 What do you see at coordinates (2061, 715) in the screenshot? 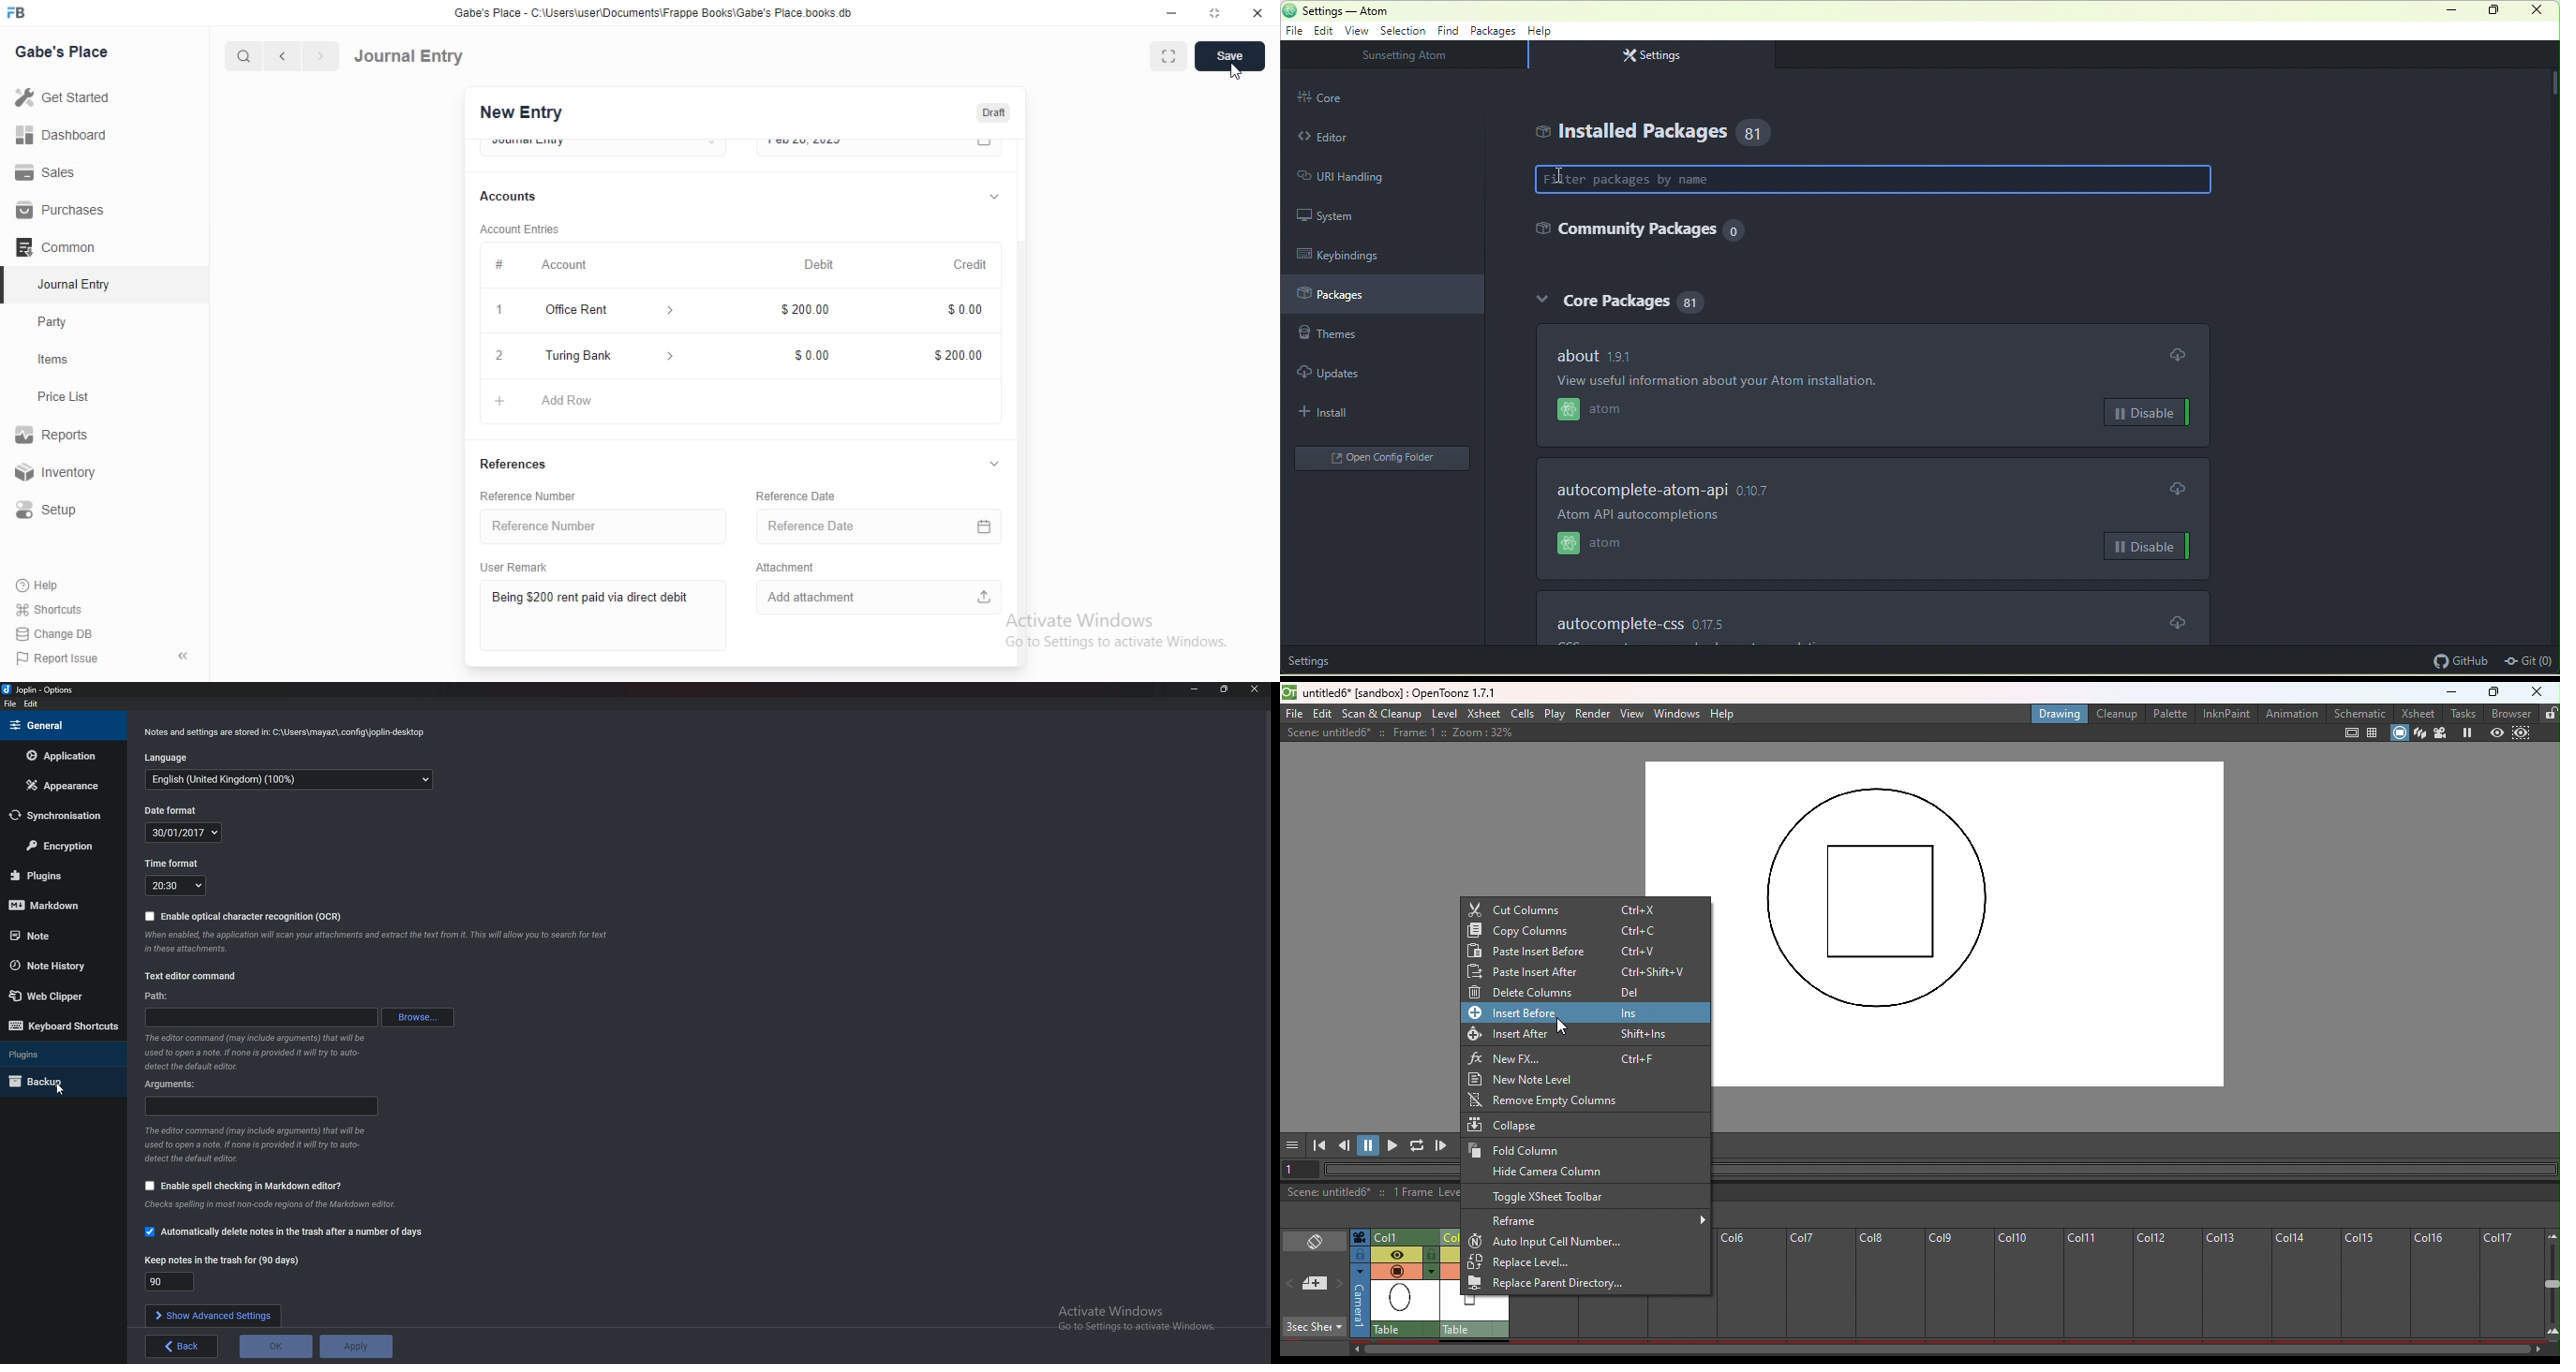
I see `Drawing` at bounding box center [2061, 715].